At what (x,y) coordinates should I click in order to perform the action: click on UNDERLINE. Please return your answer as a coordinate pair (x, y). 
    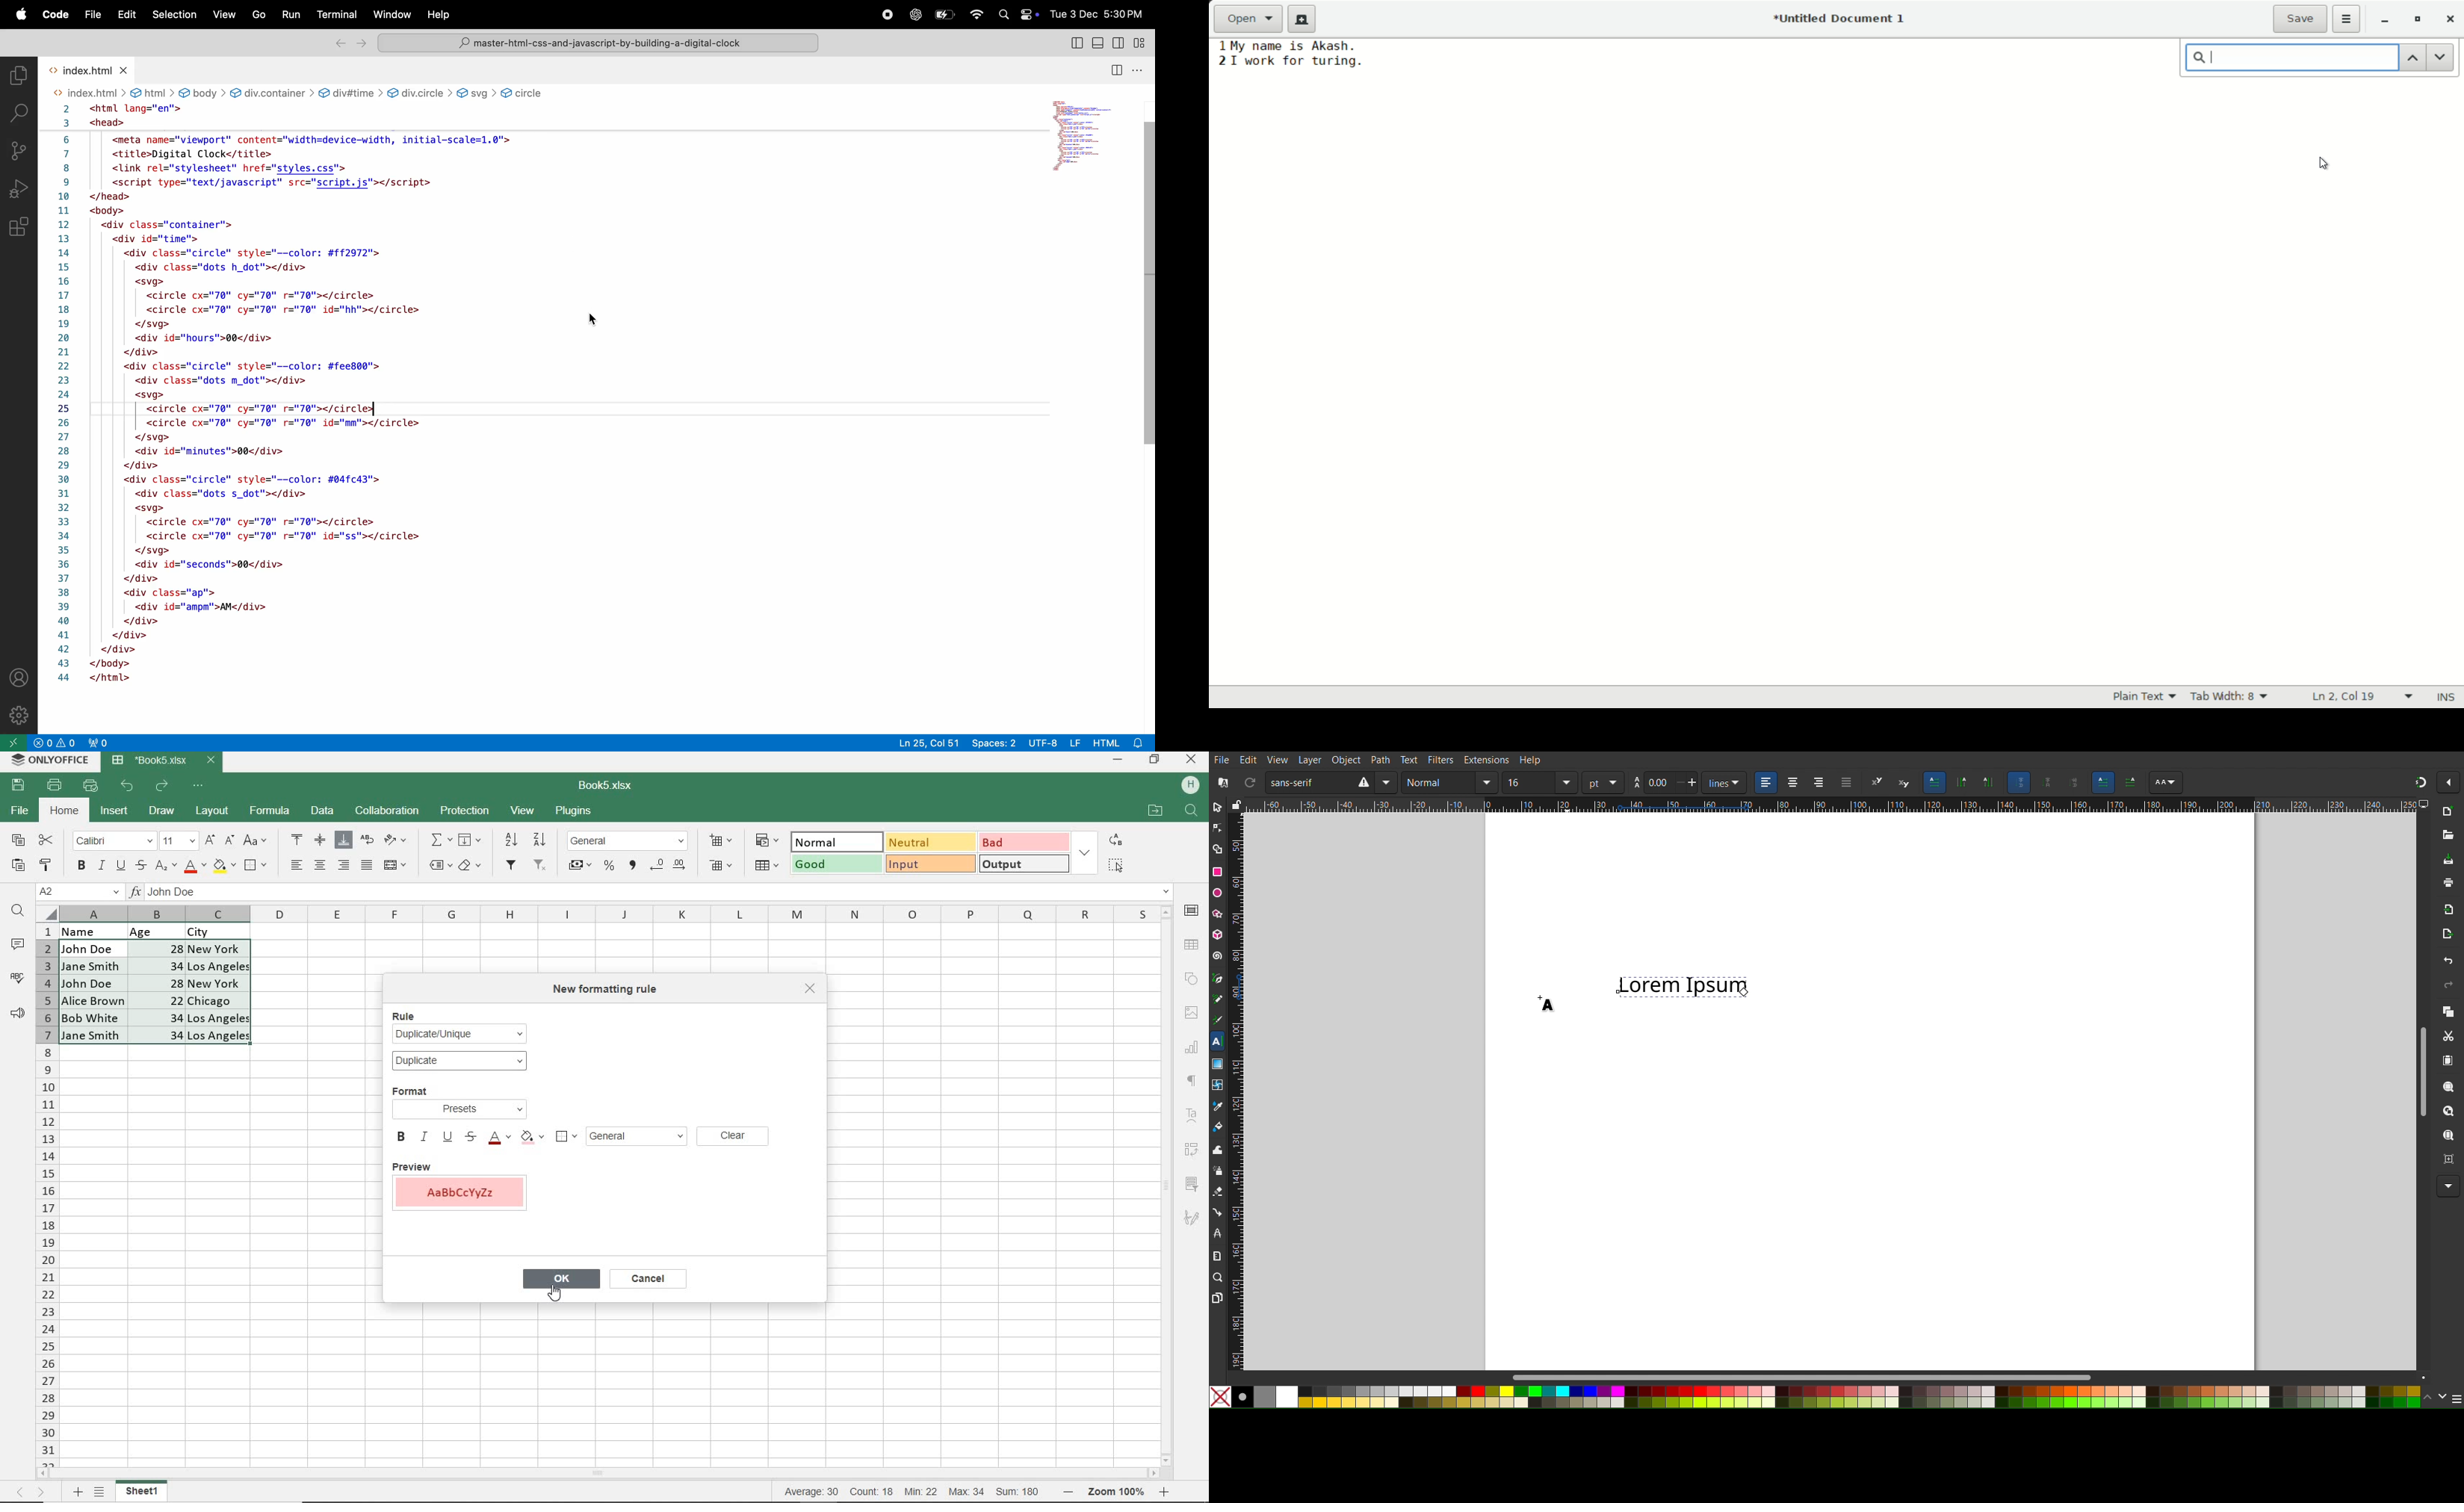
    Looking at the image, I should click on (120, 866).